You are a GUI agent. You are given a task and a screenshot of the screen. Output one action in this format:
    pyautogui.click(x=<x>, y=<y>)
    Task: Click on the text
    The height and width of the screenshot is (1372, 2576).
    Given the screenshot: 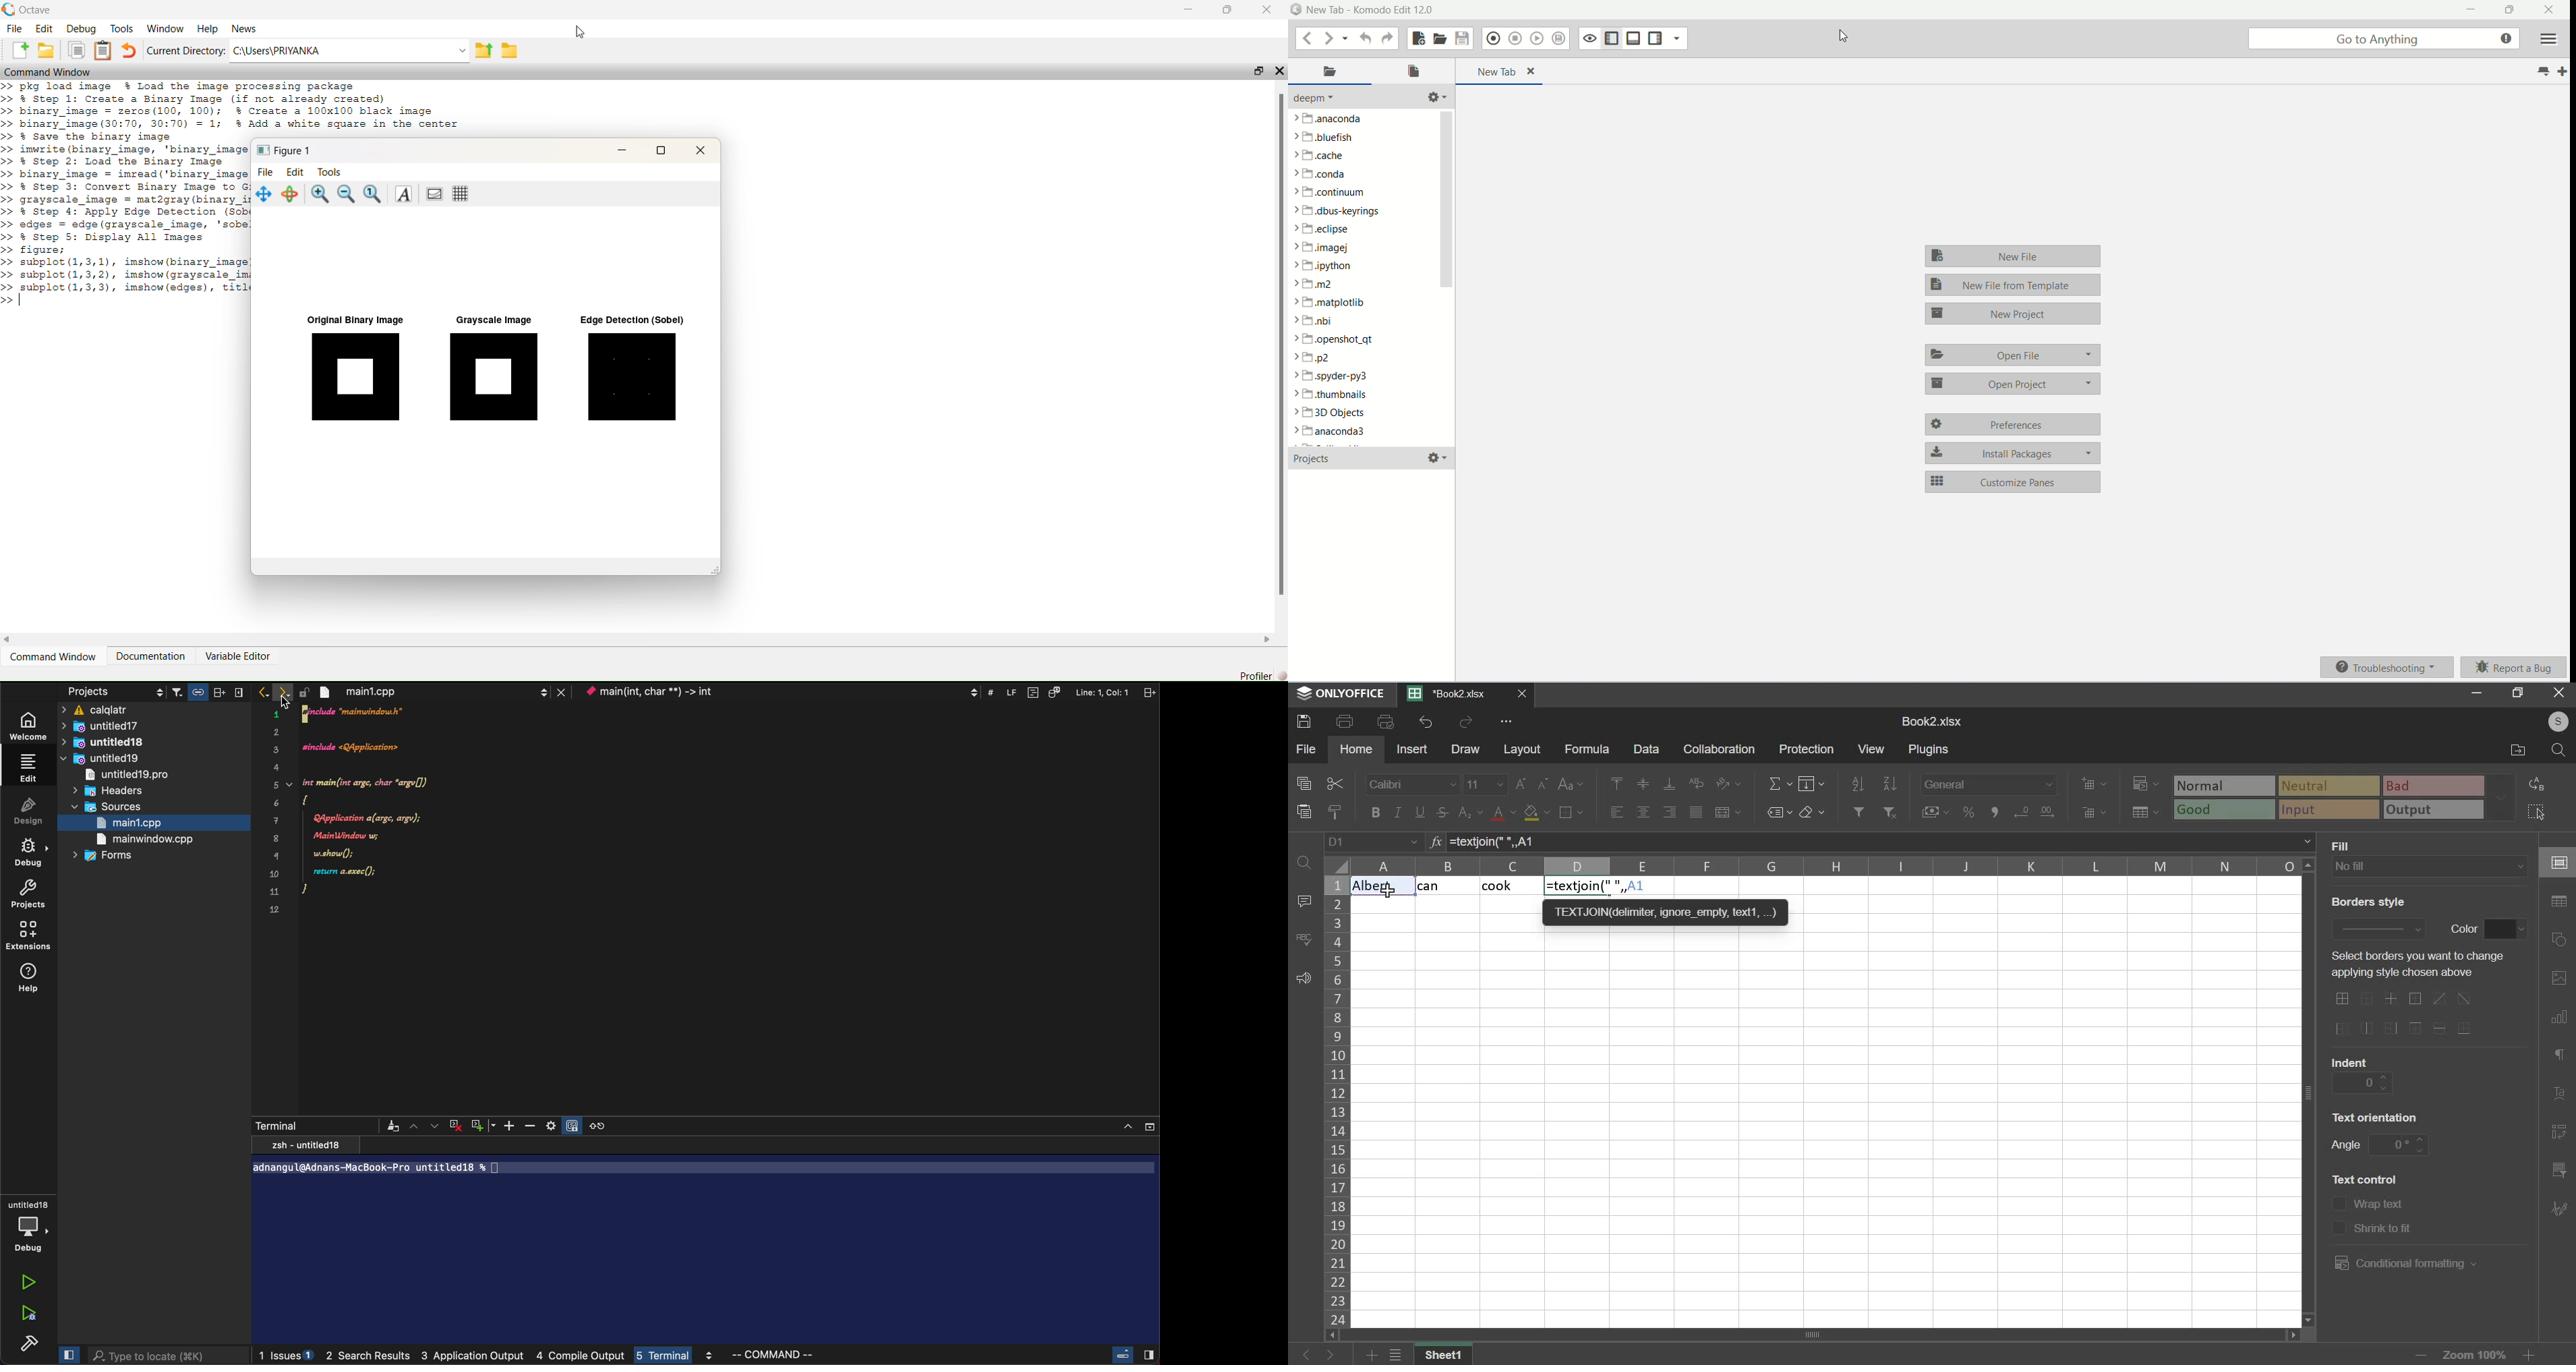 What is the action you would take?
    pyautogui.click(x=2365, y=1178)
    